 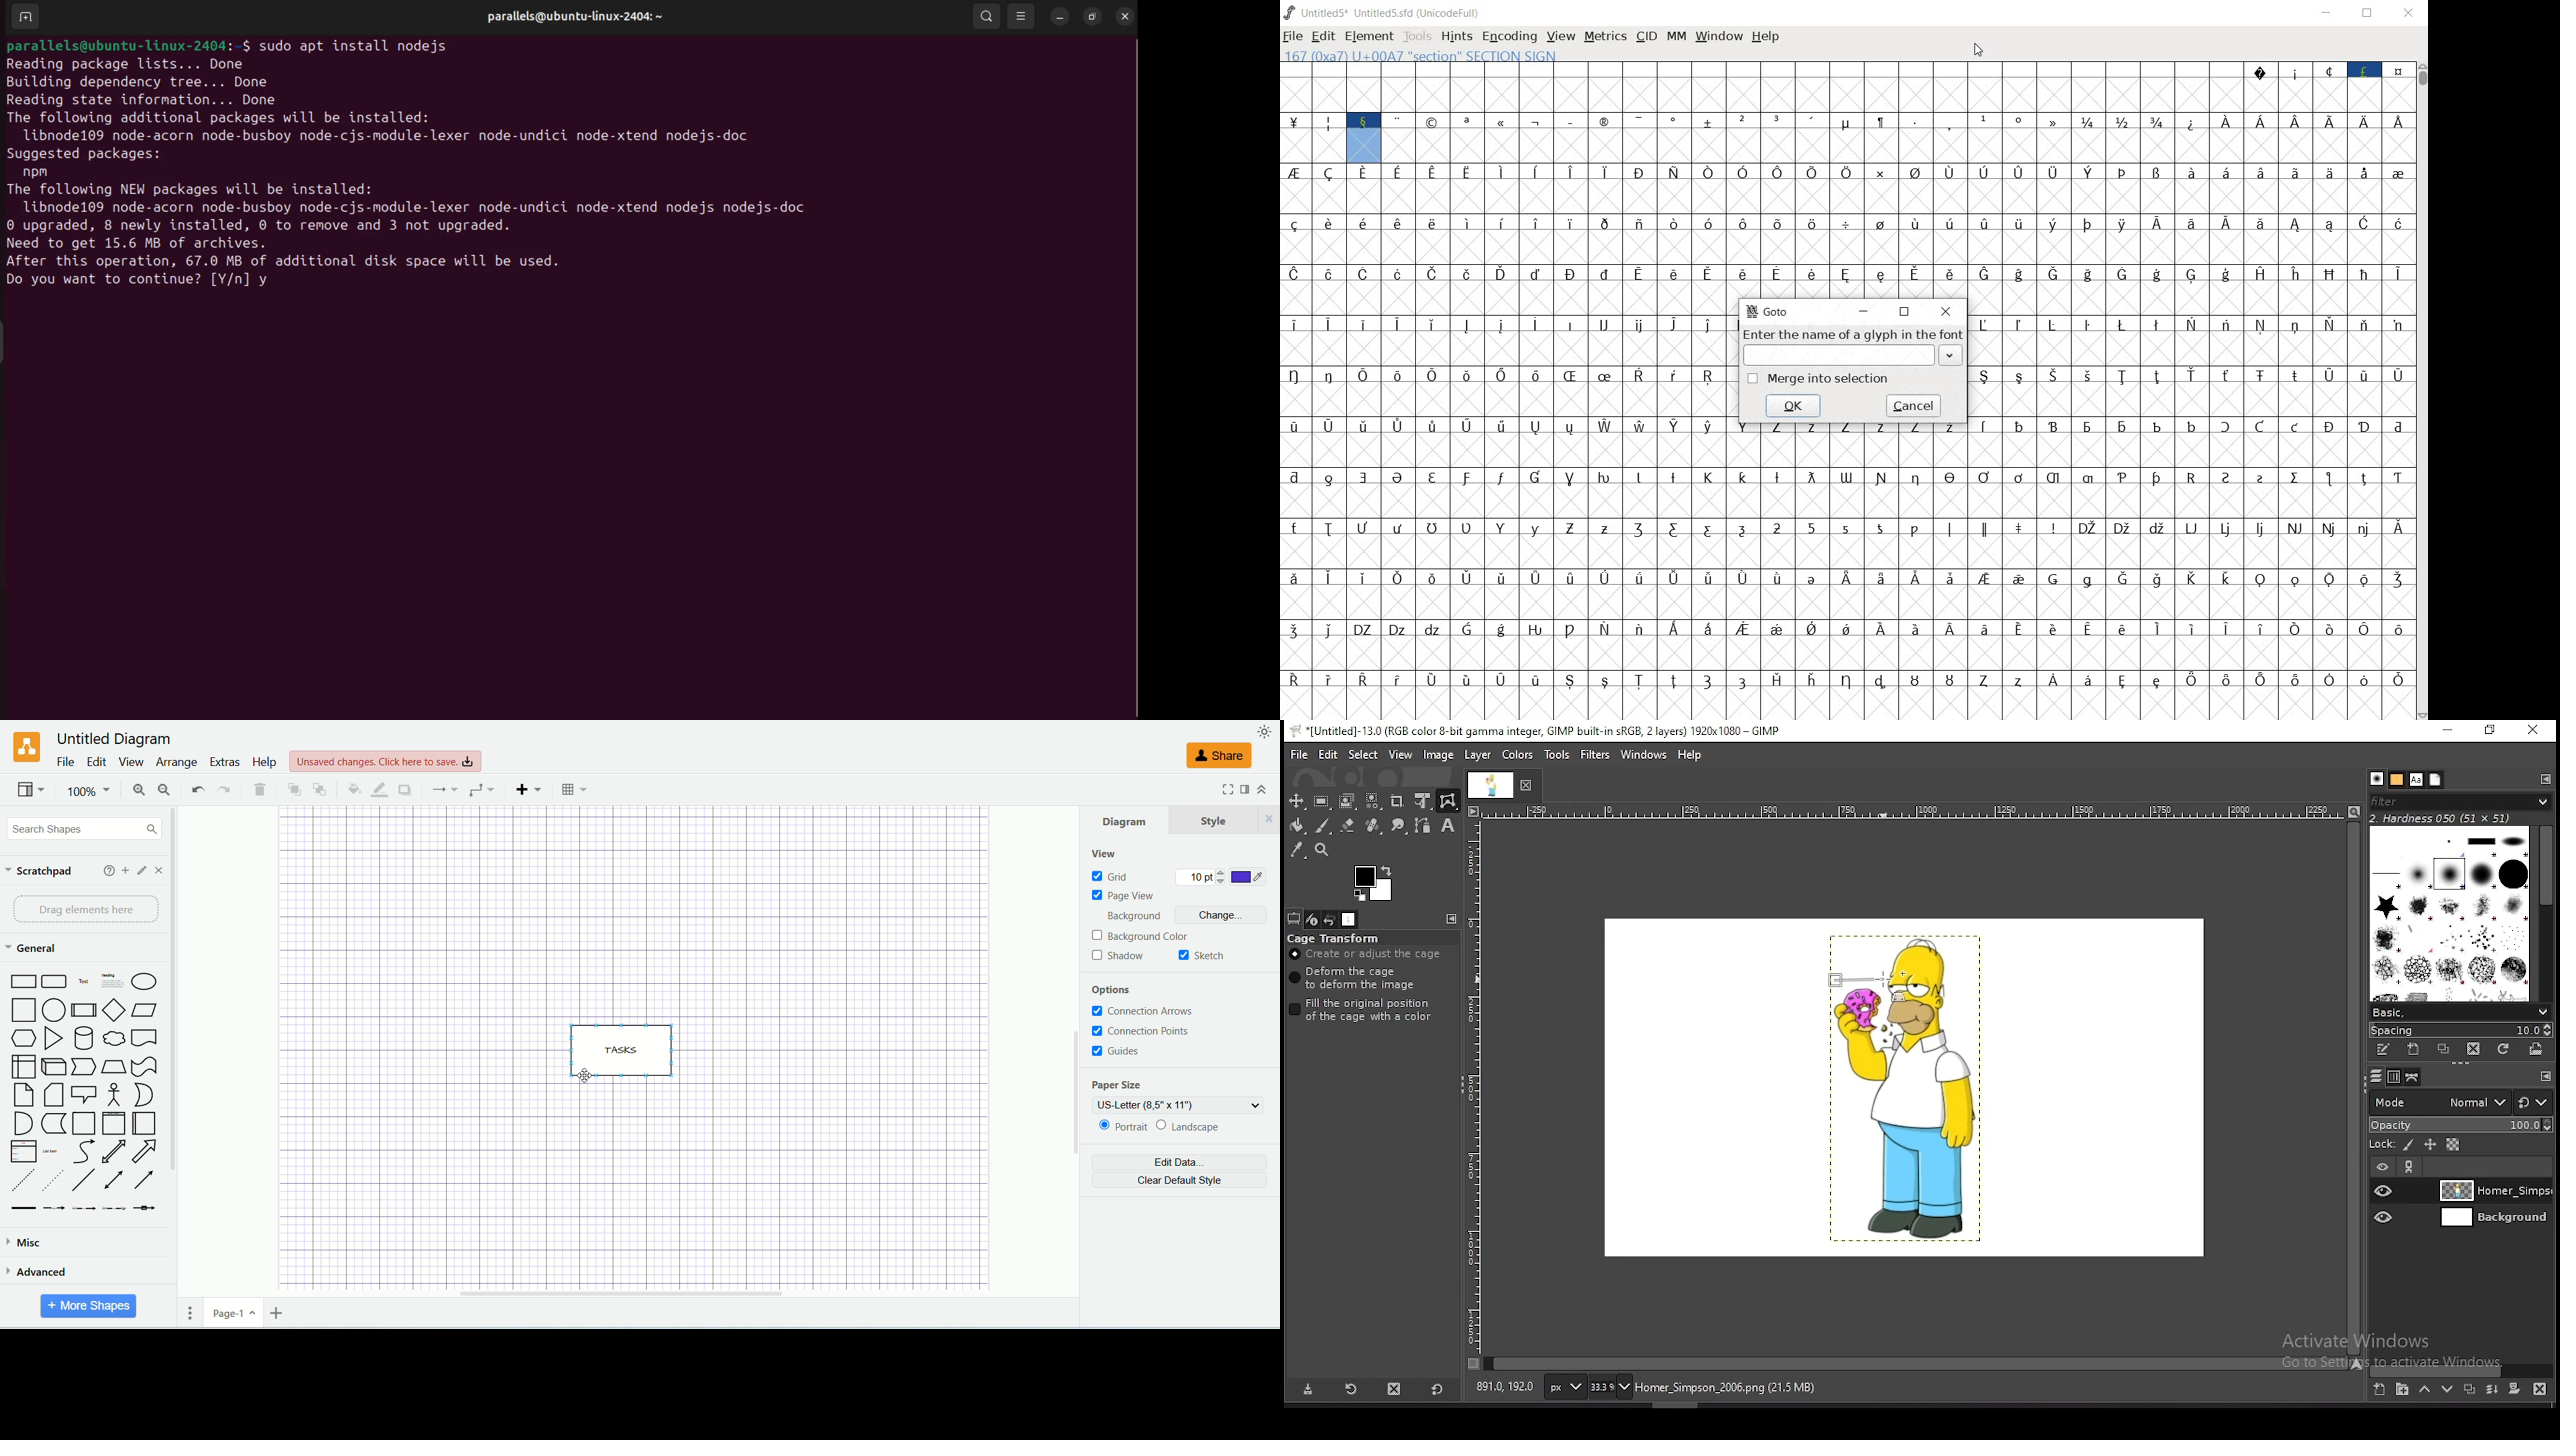 I want to click on , so click(x=1332, y=645).